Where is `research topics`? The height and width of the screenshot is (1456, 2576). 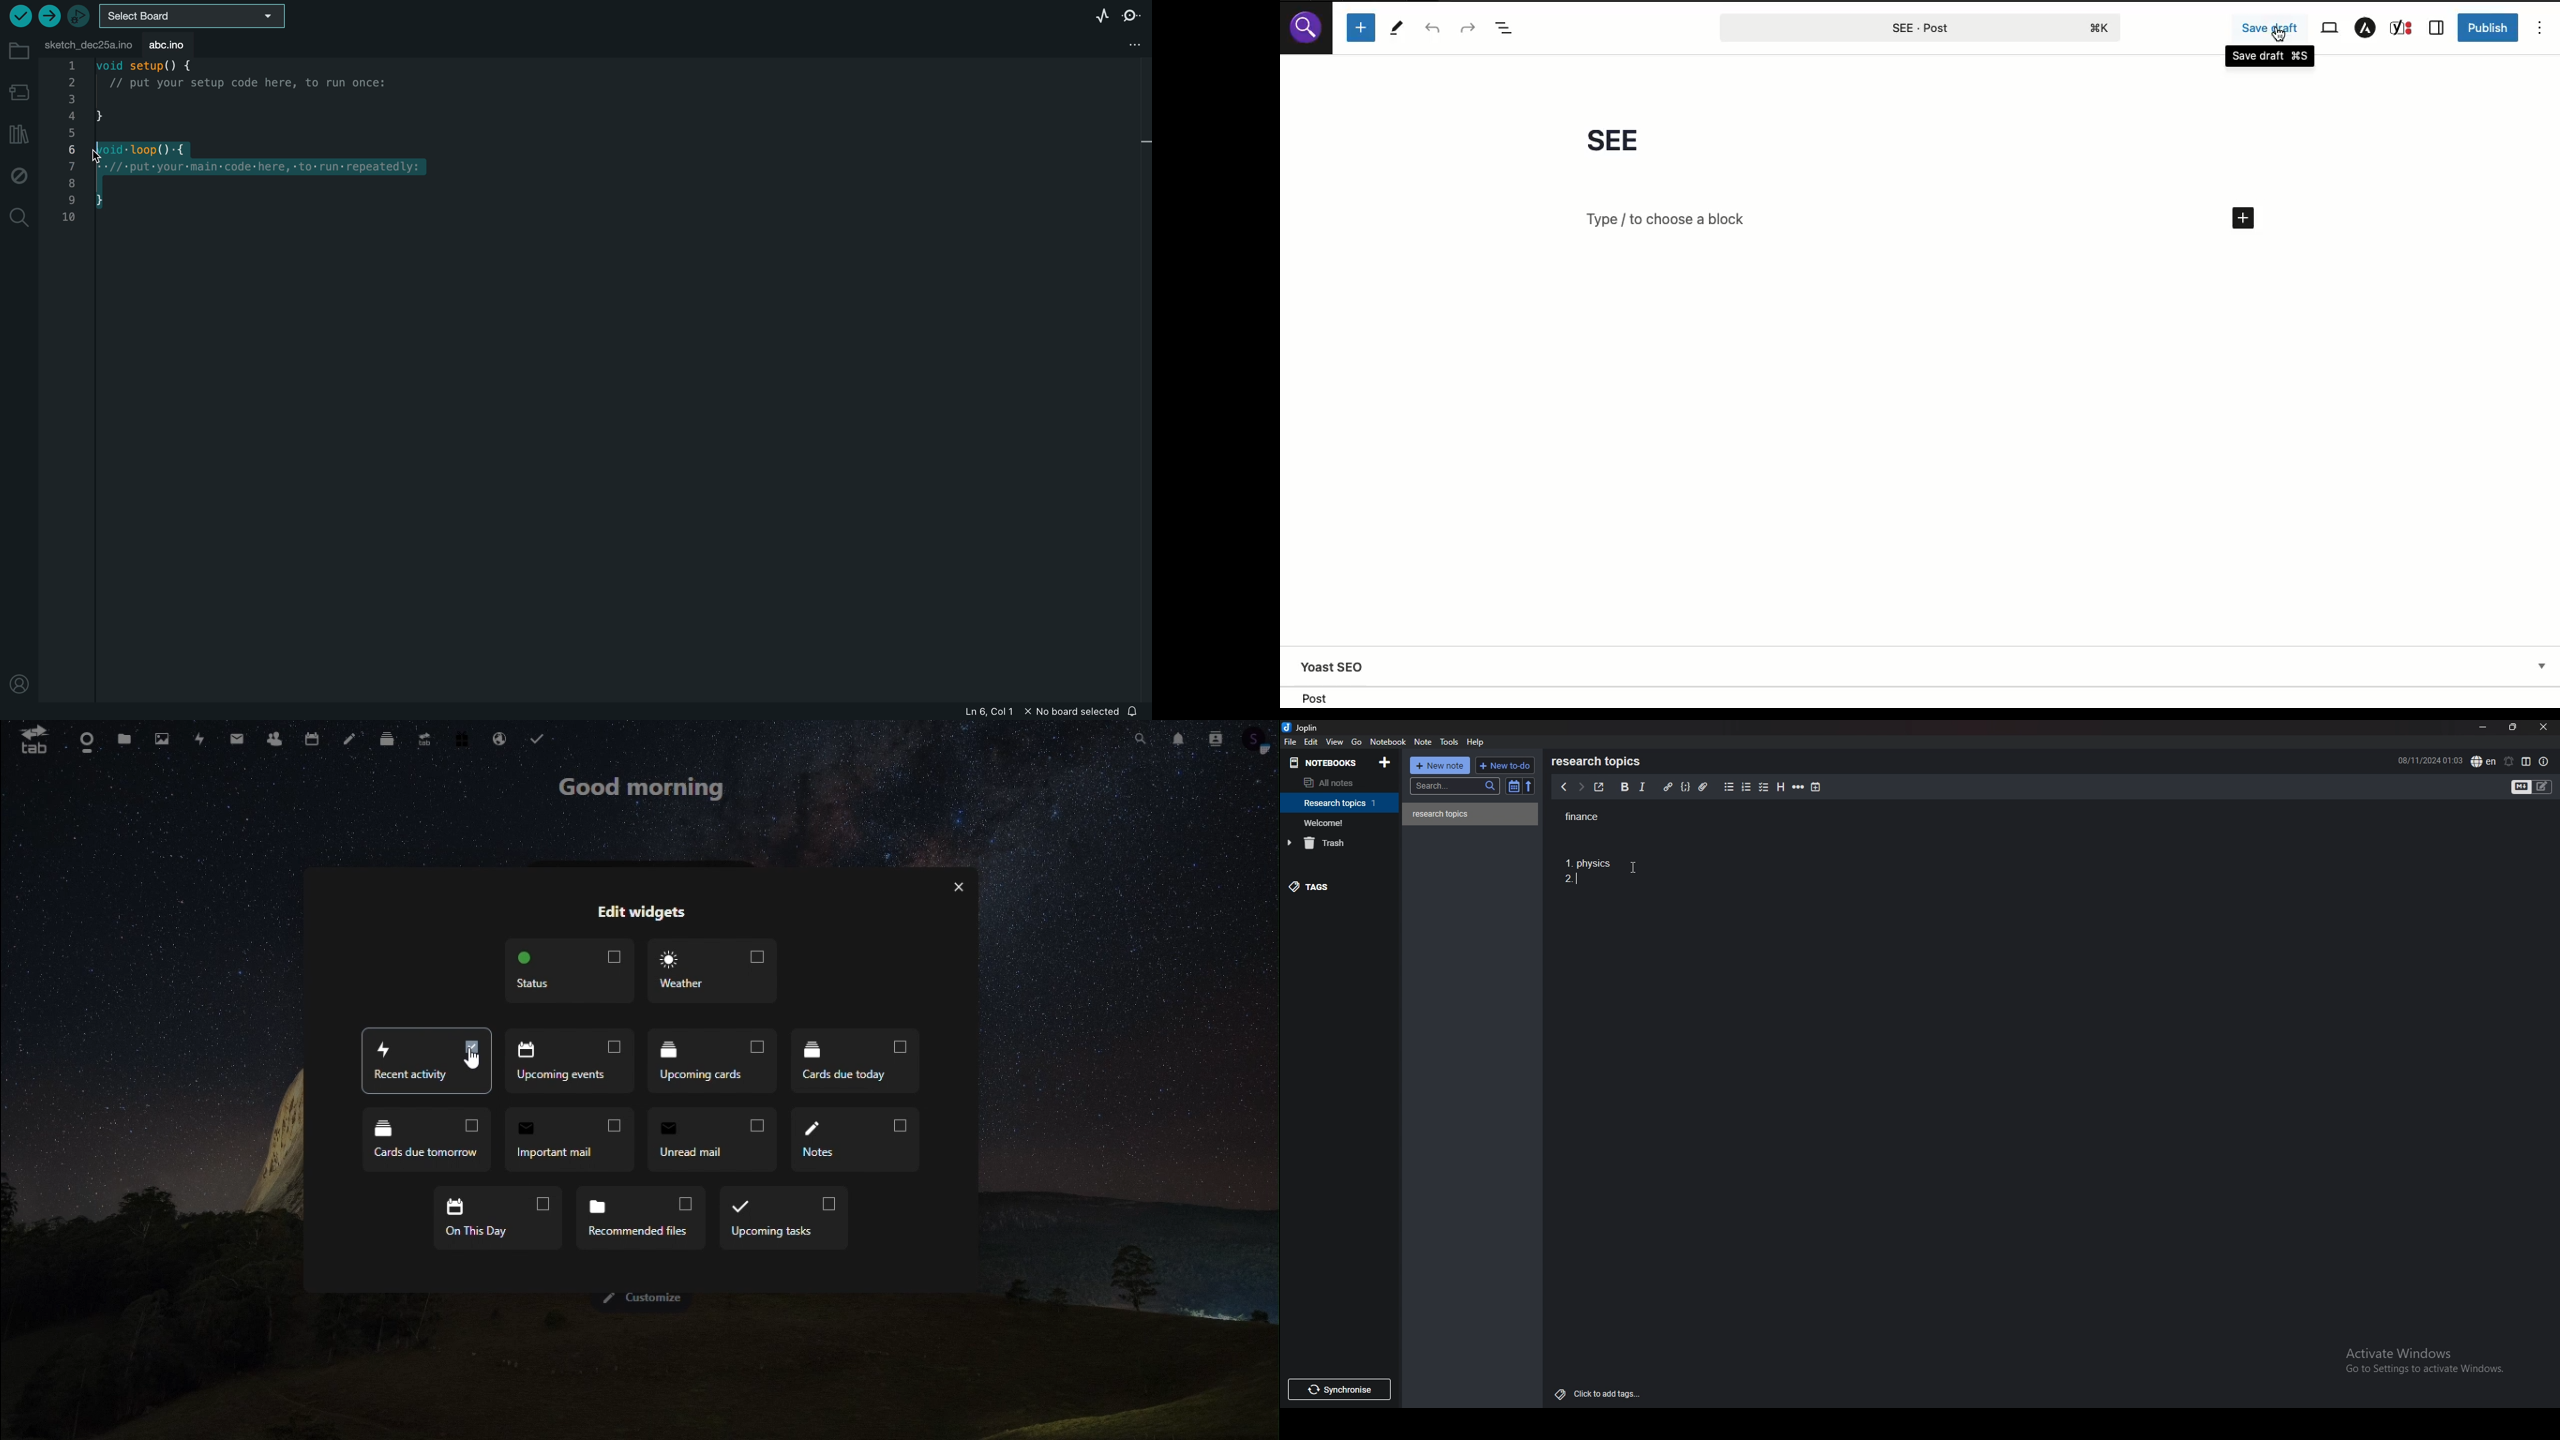 research topics is located at coordinates (1599, 761).